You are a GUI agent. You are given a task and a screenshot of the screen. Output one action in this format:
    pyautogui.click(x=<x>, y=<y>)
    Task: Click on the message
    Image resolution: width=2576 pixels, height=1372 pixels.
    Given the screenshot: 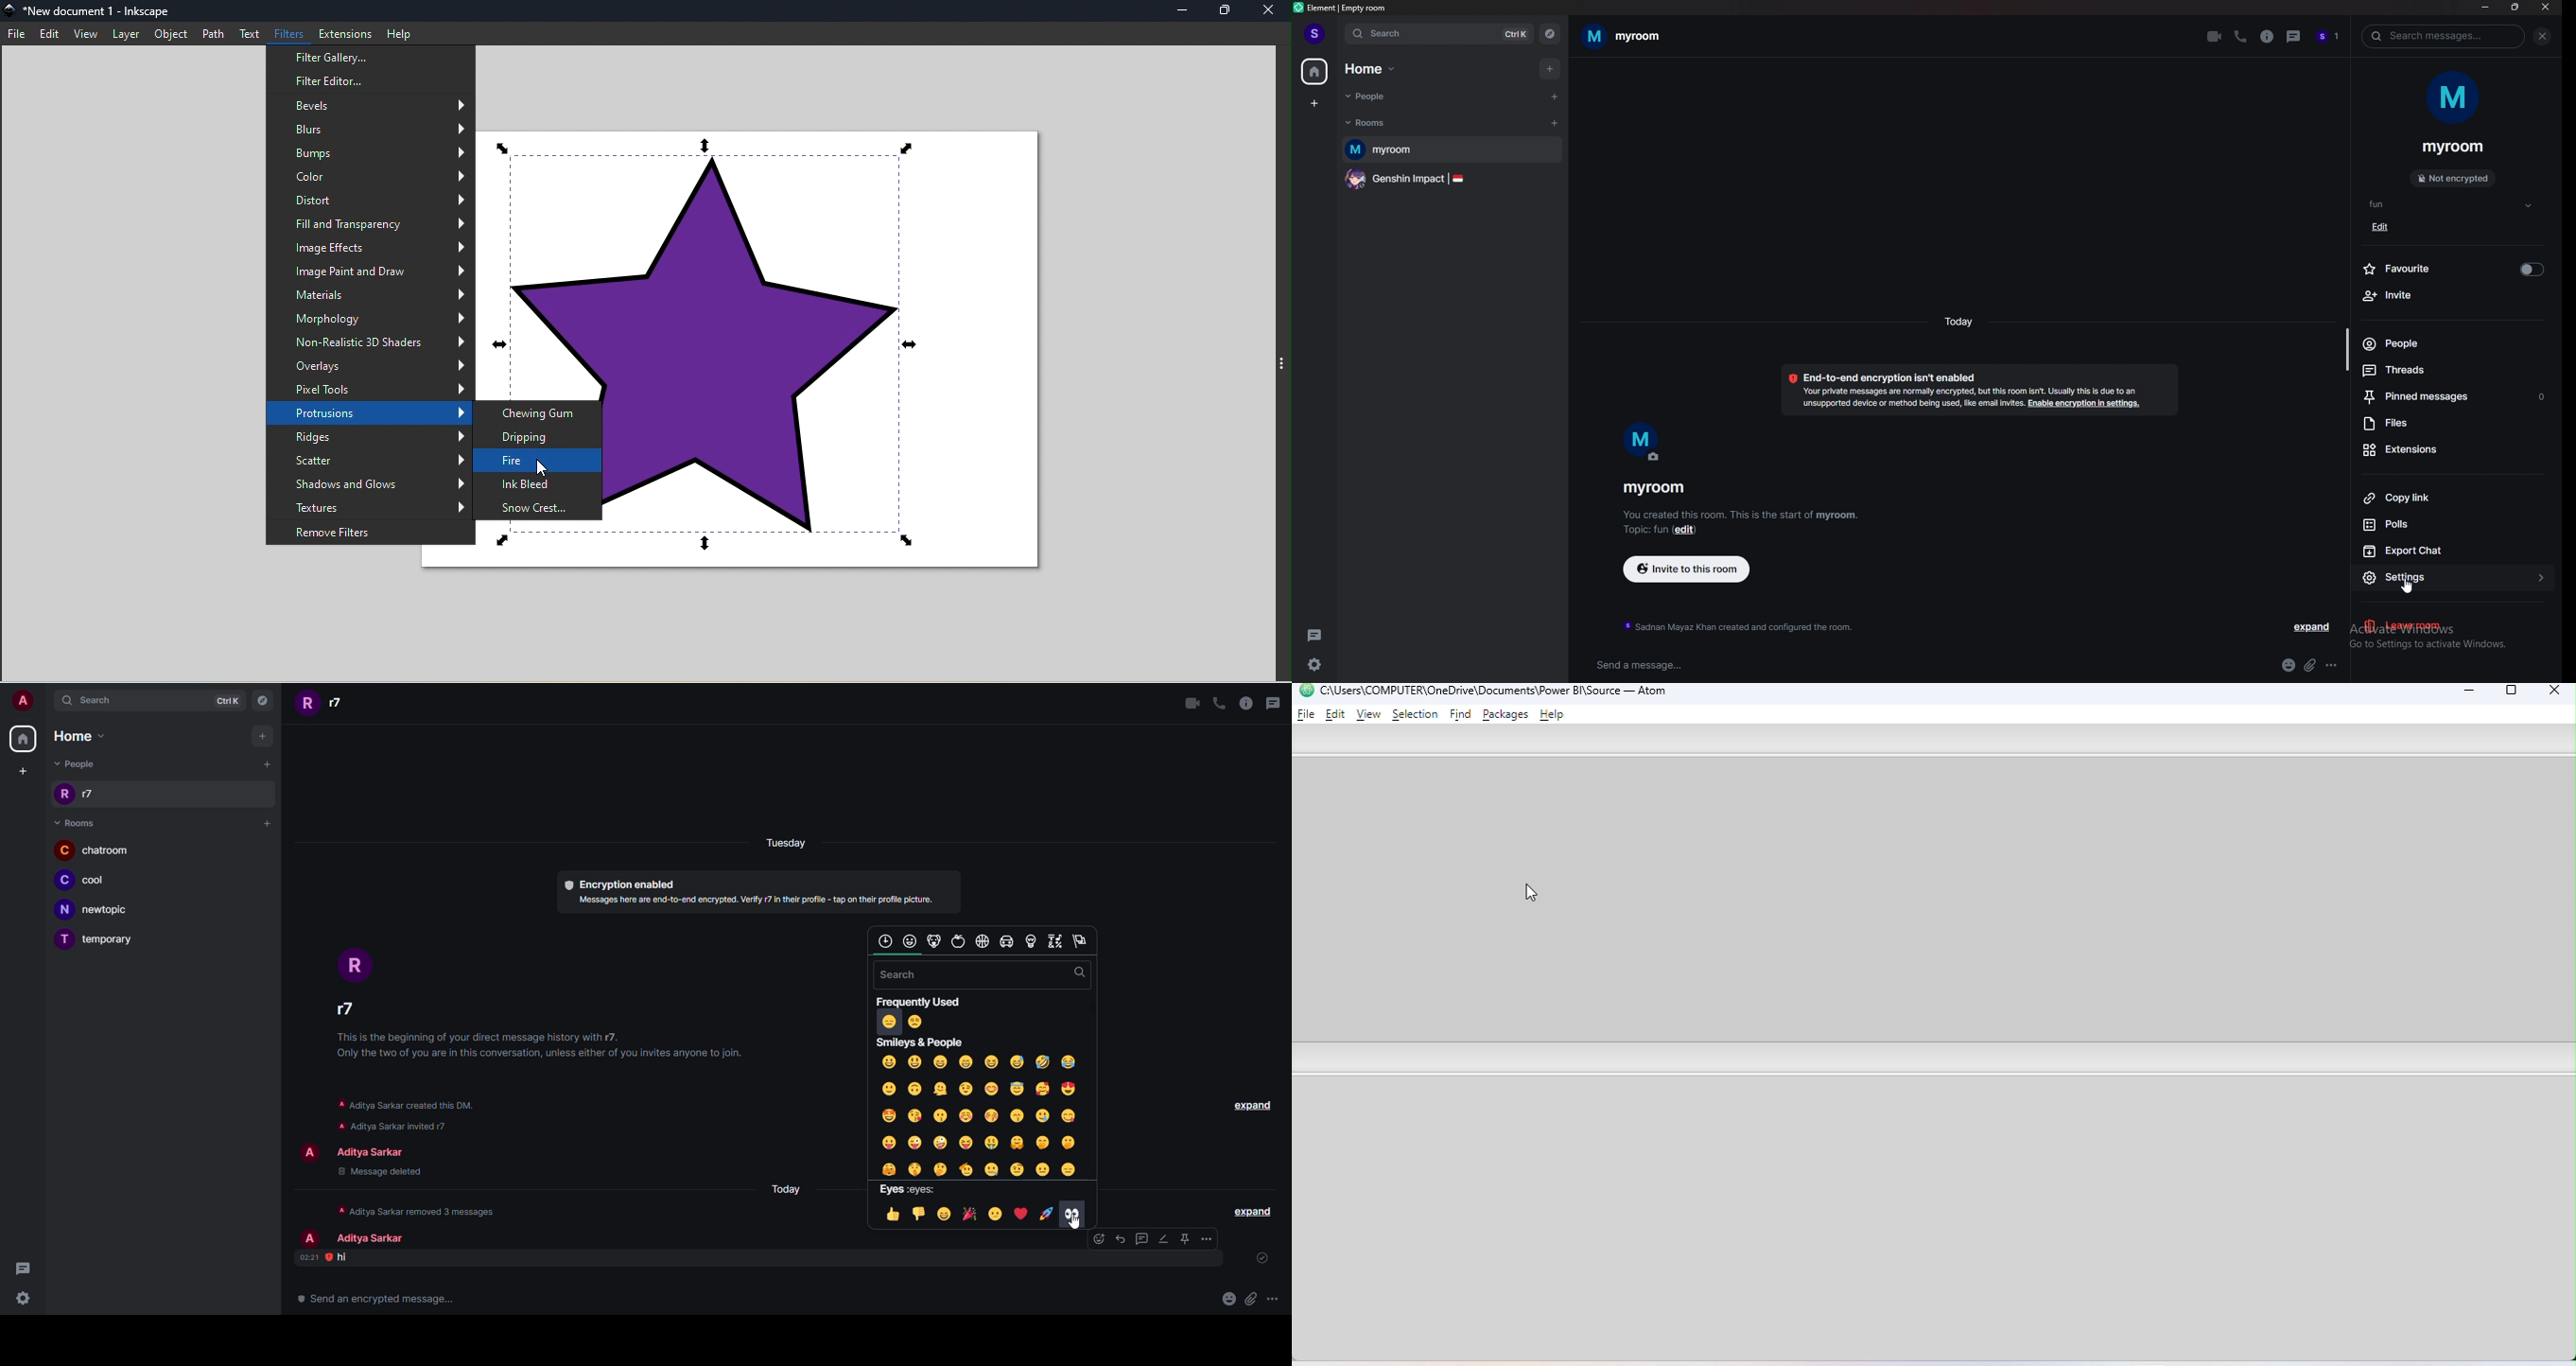 What is the action you would take?
    pyautogui.click(x=345, y=1257)
    